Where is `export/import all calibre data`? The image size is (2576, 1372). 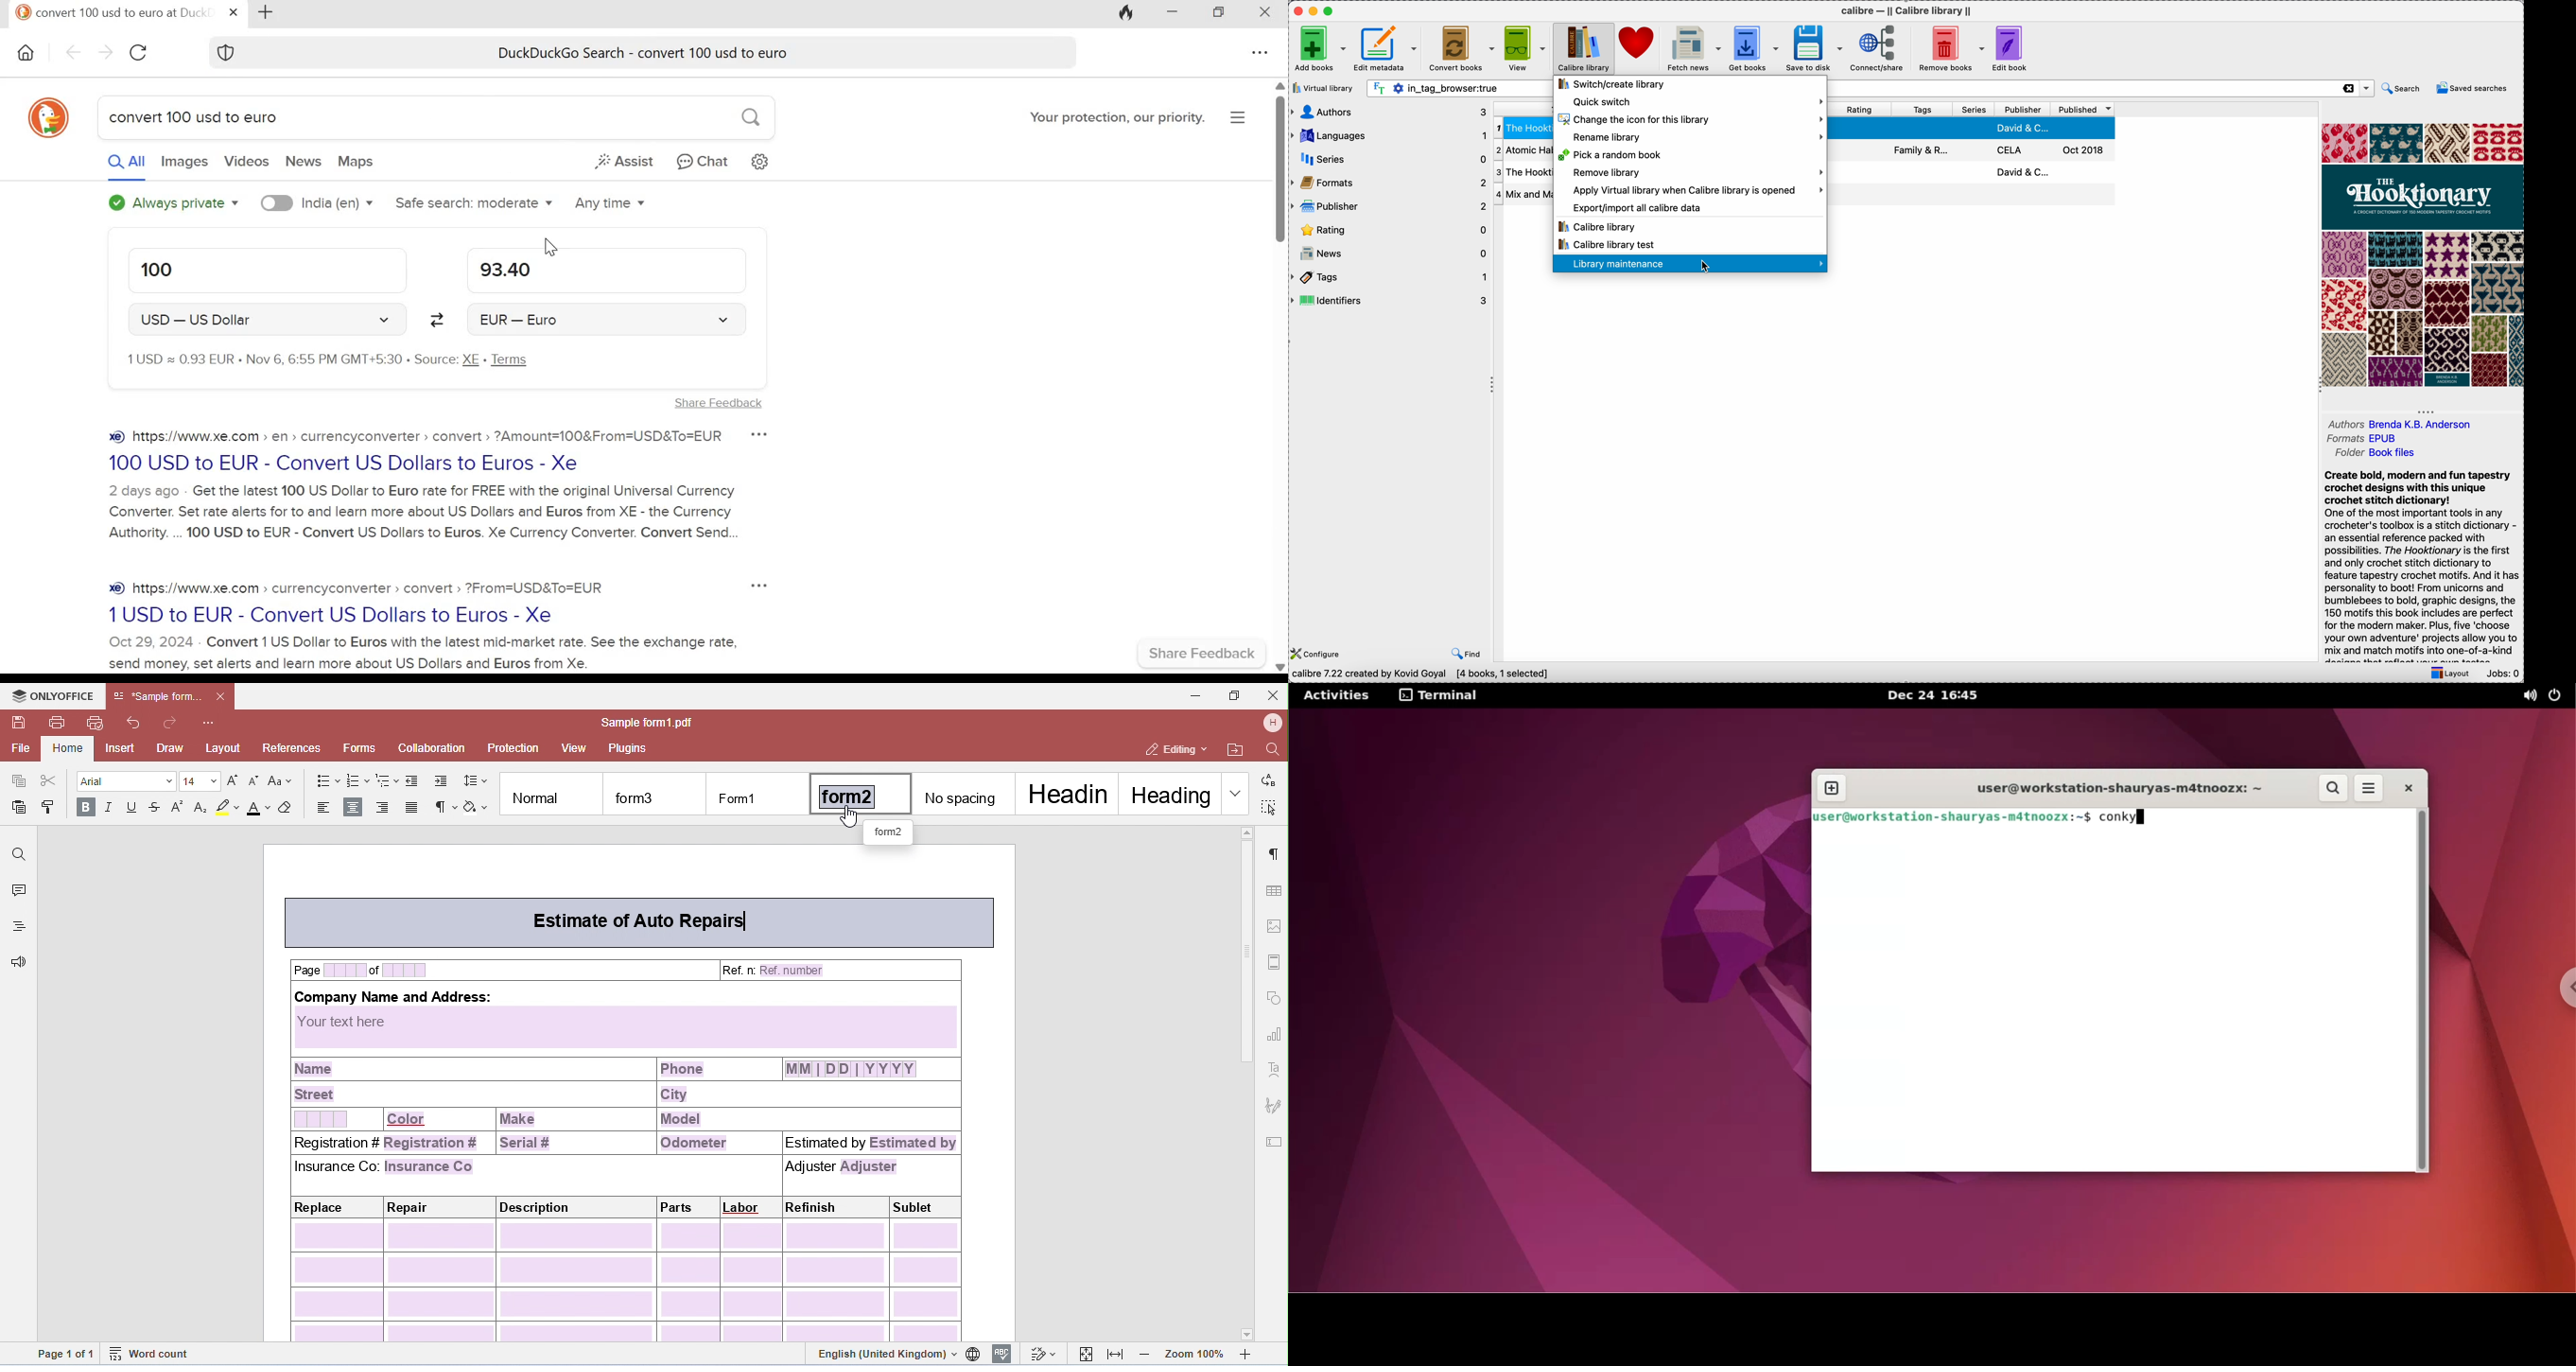
export/import all calibre data is located at coordinates (1637, 205).